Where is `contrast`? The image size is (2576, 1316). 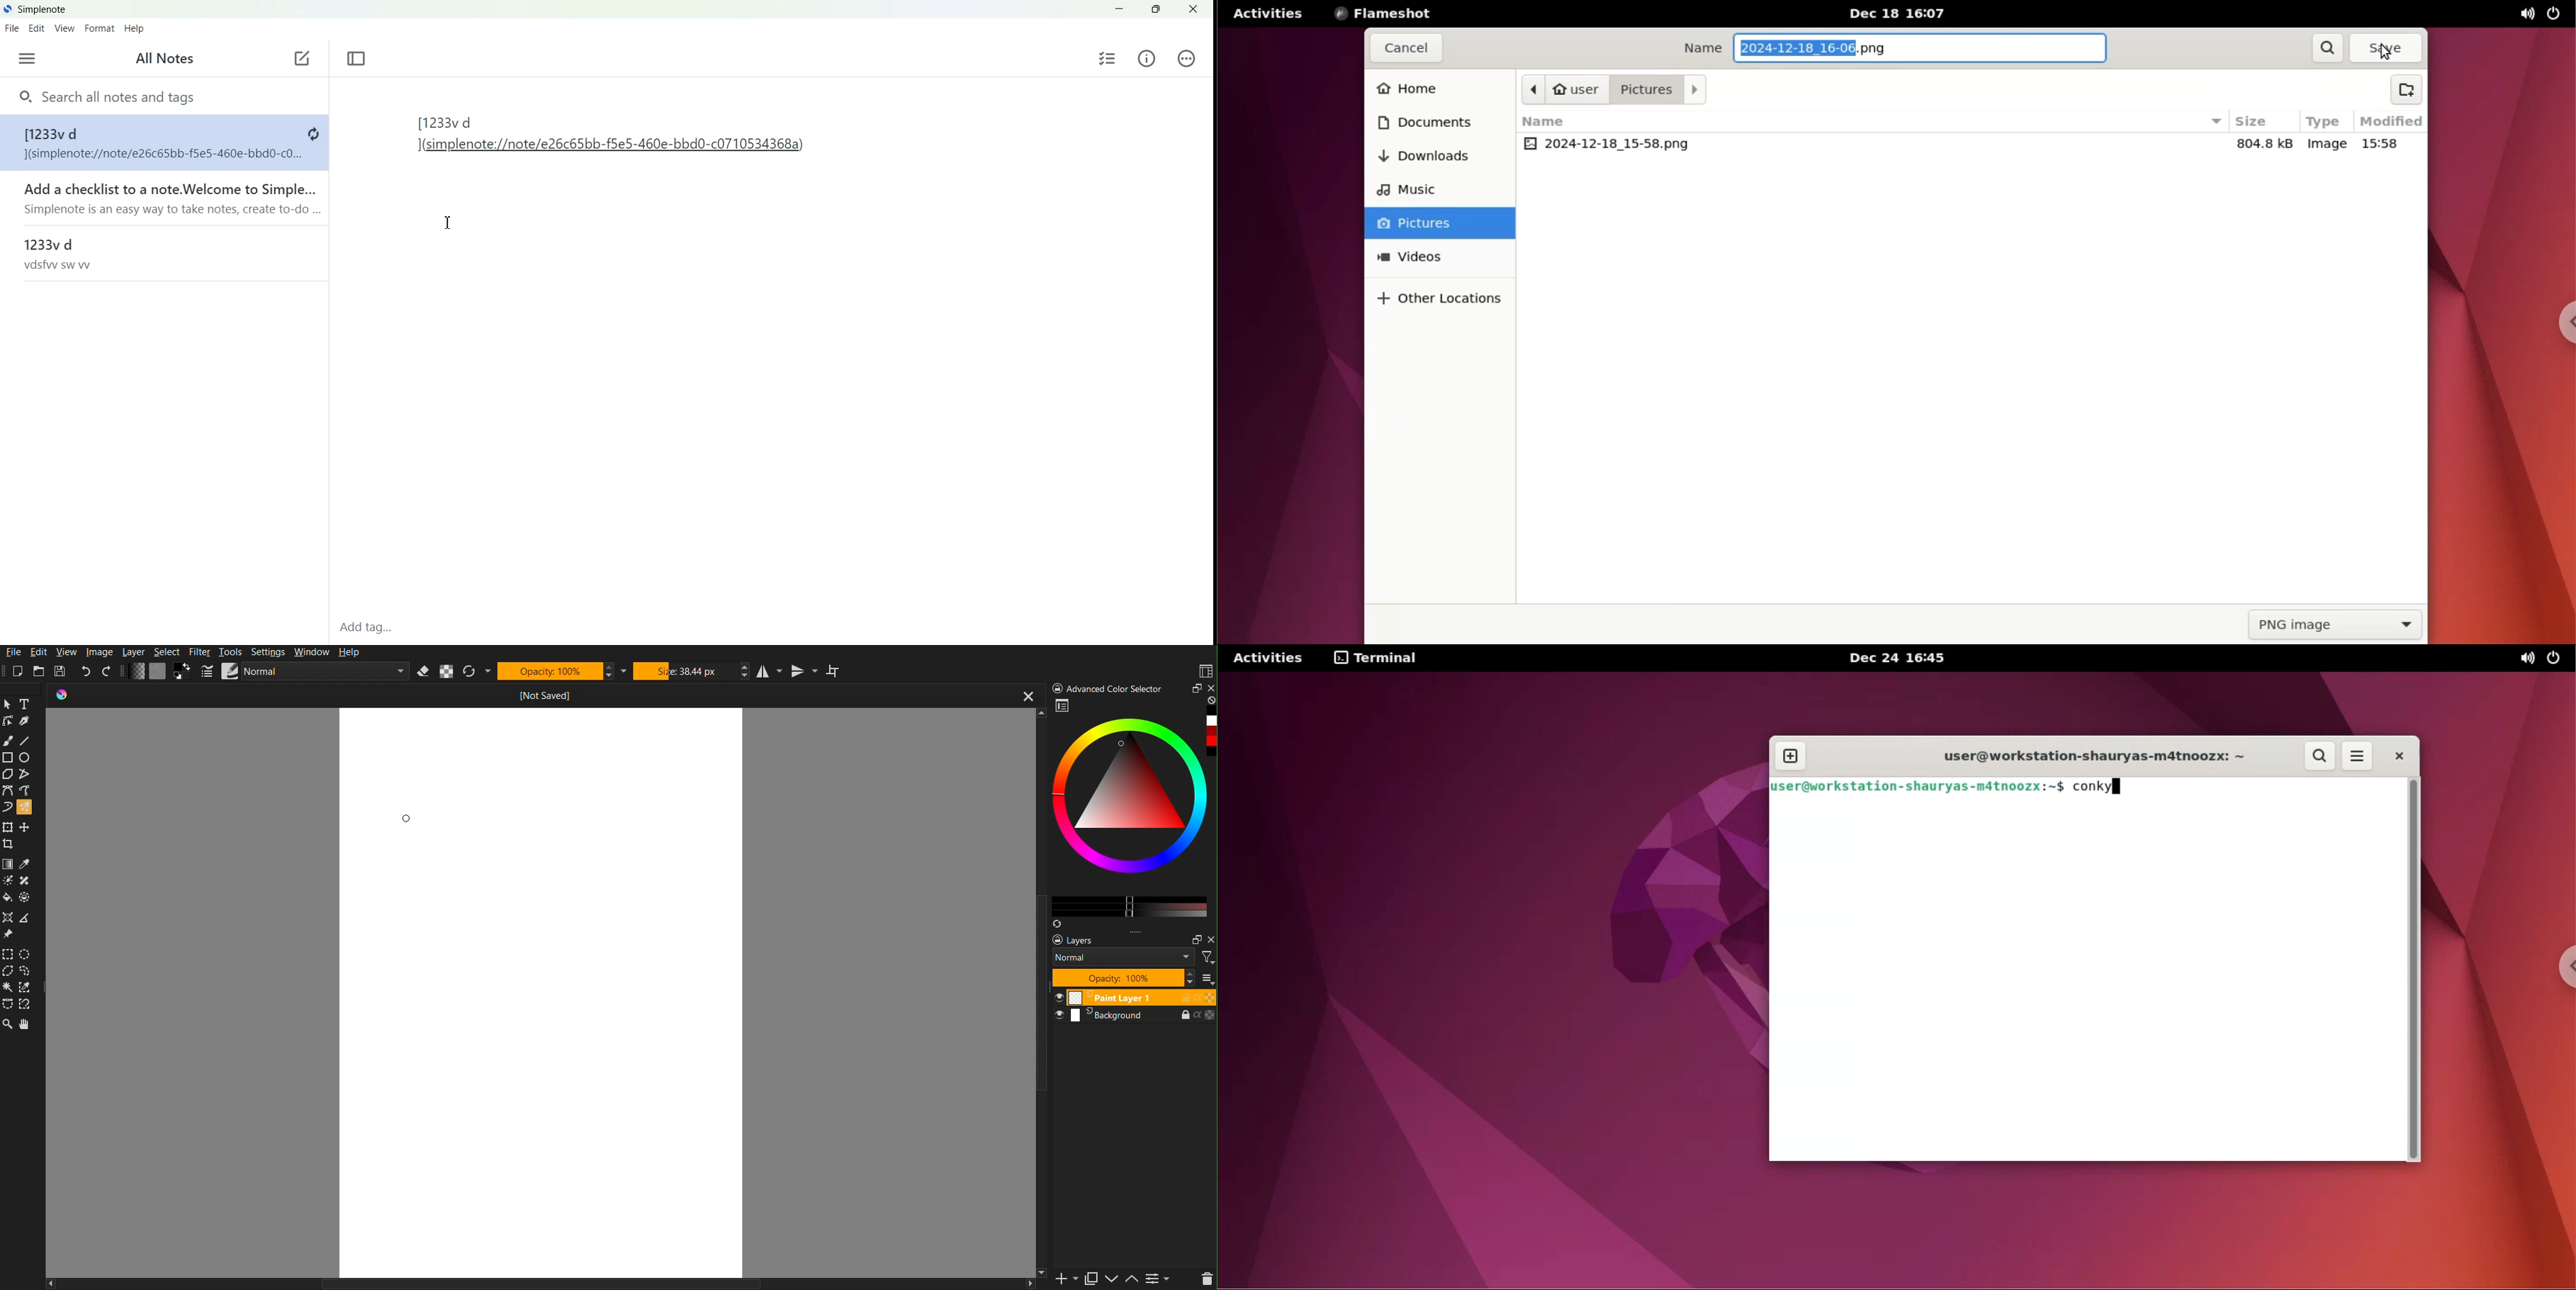 contrast is located at coordinates (1160, 1281).